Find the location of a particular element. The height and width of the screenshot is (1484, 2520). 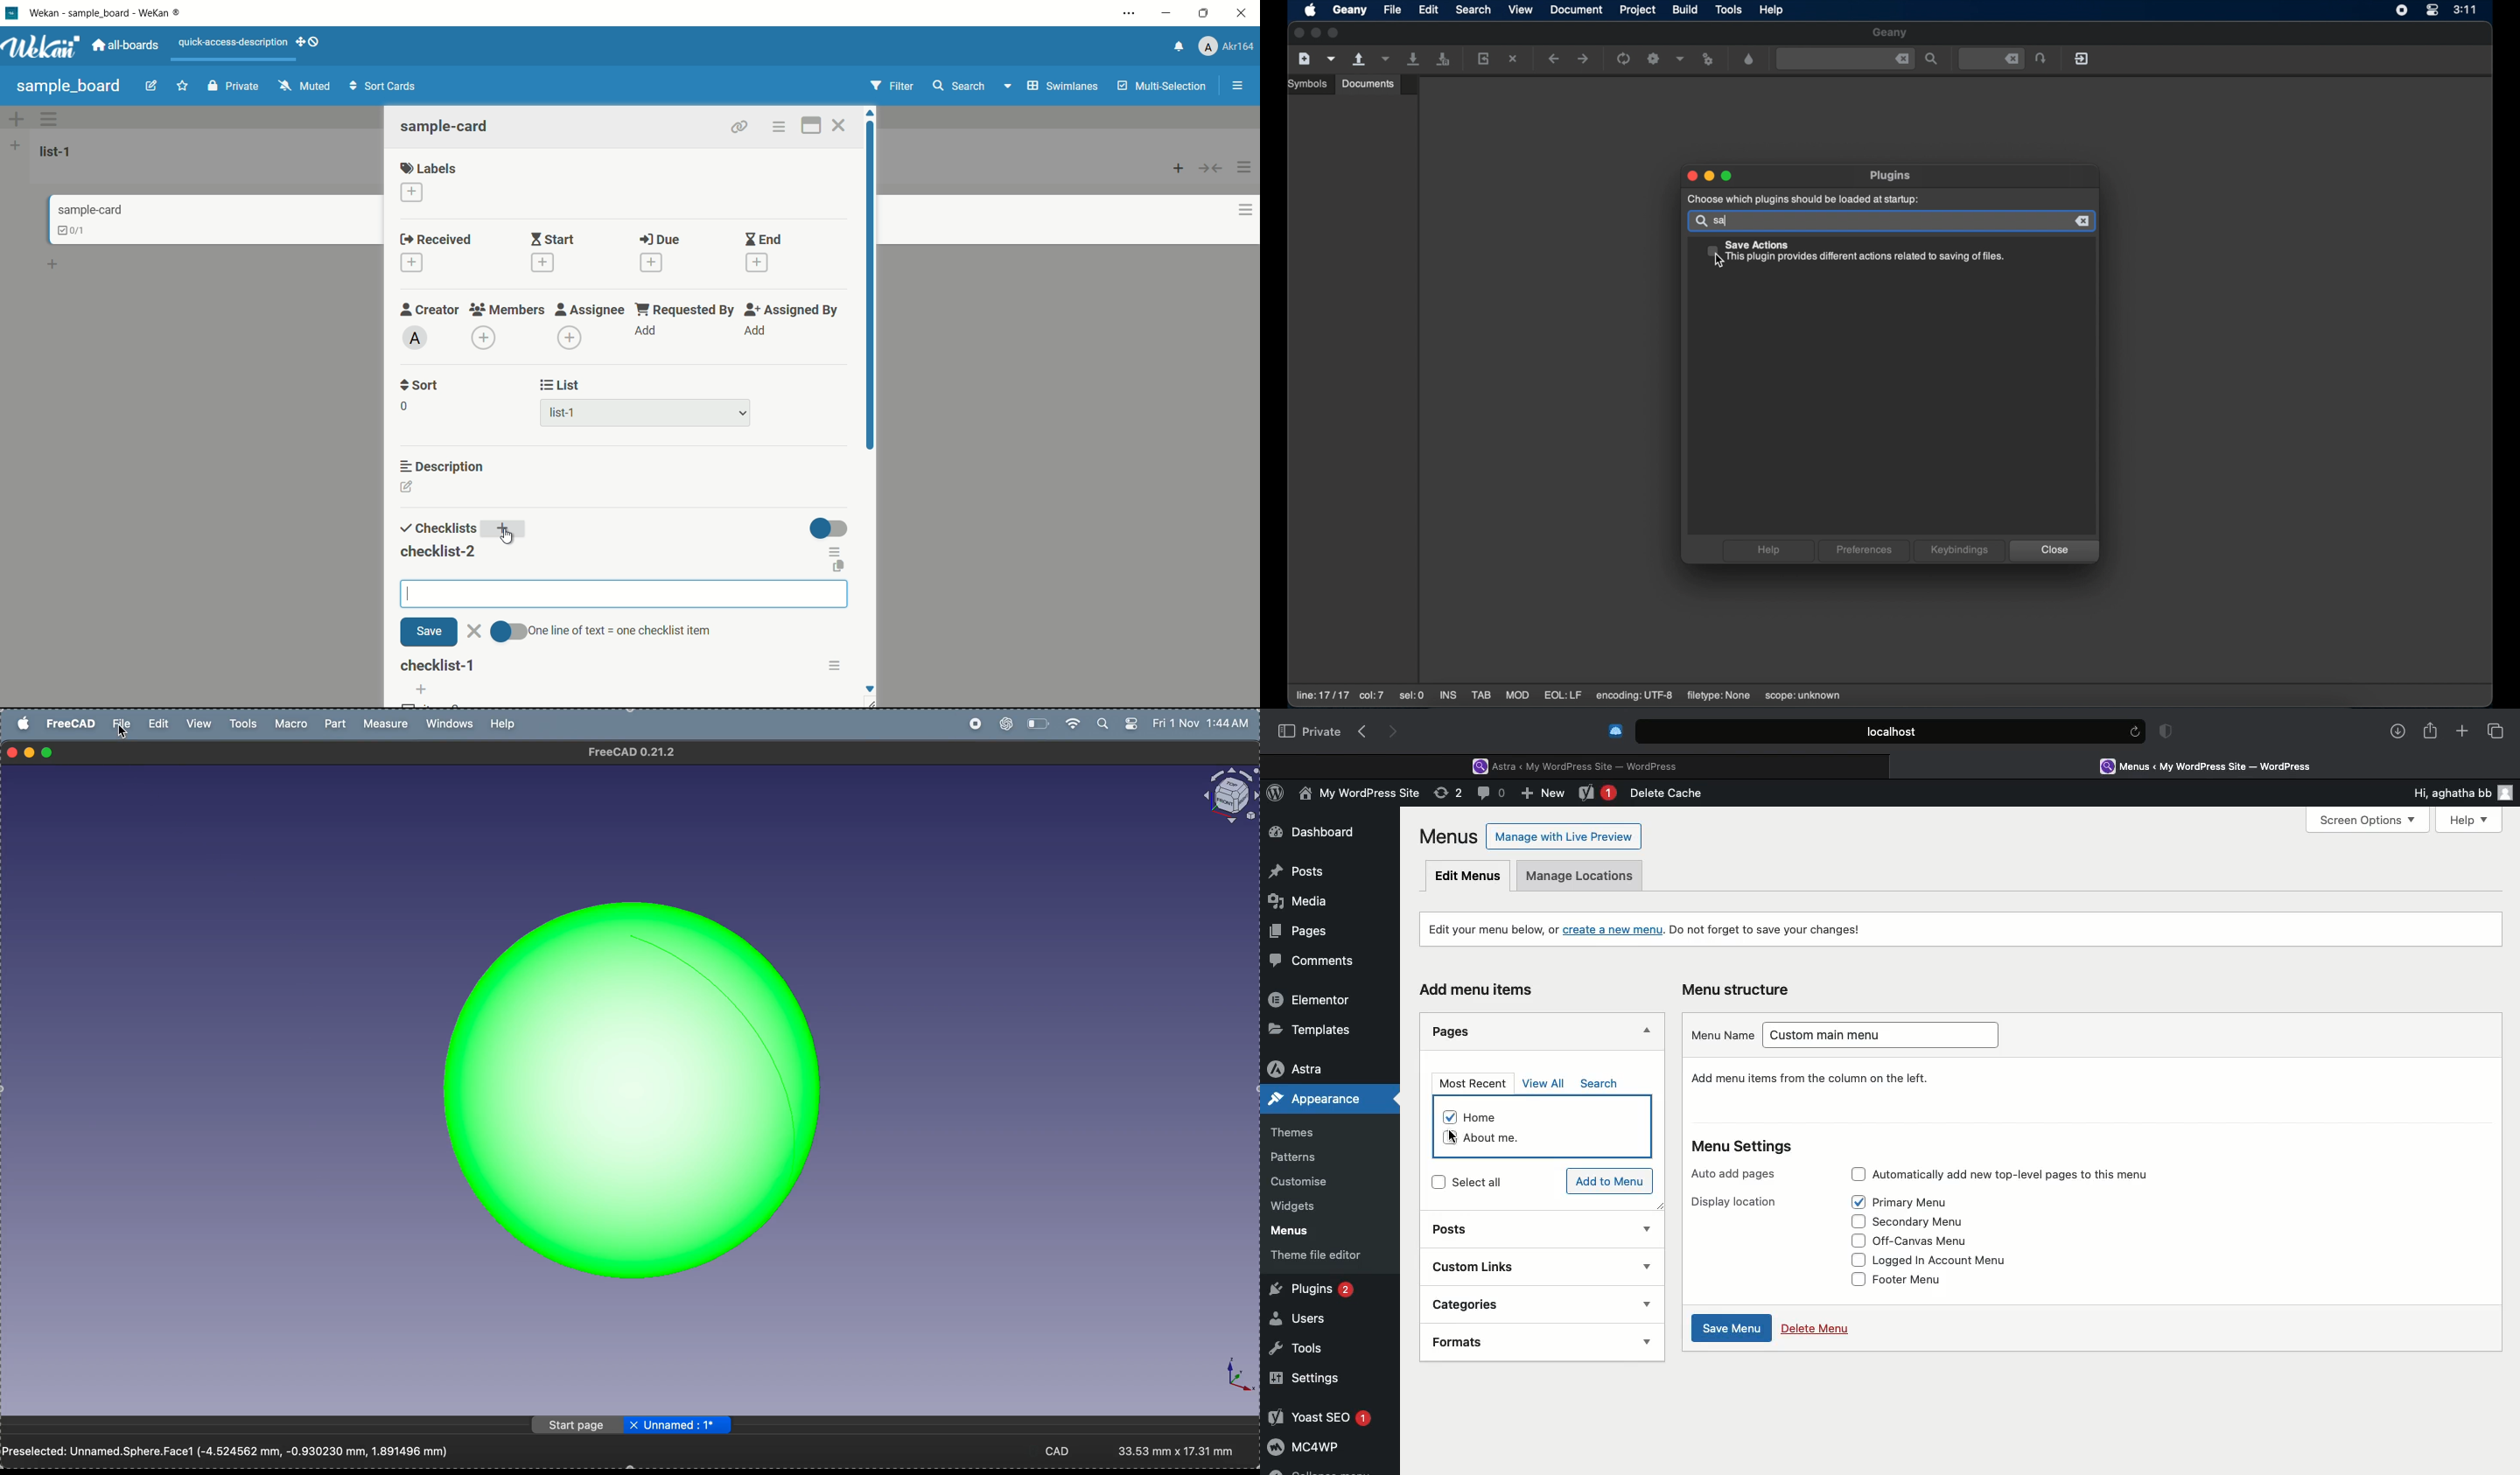

start is located at coordinates (552, 241).